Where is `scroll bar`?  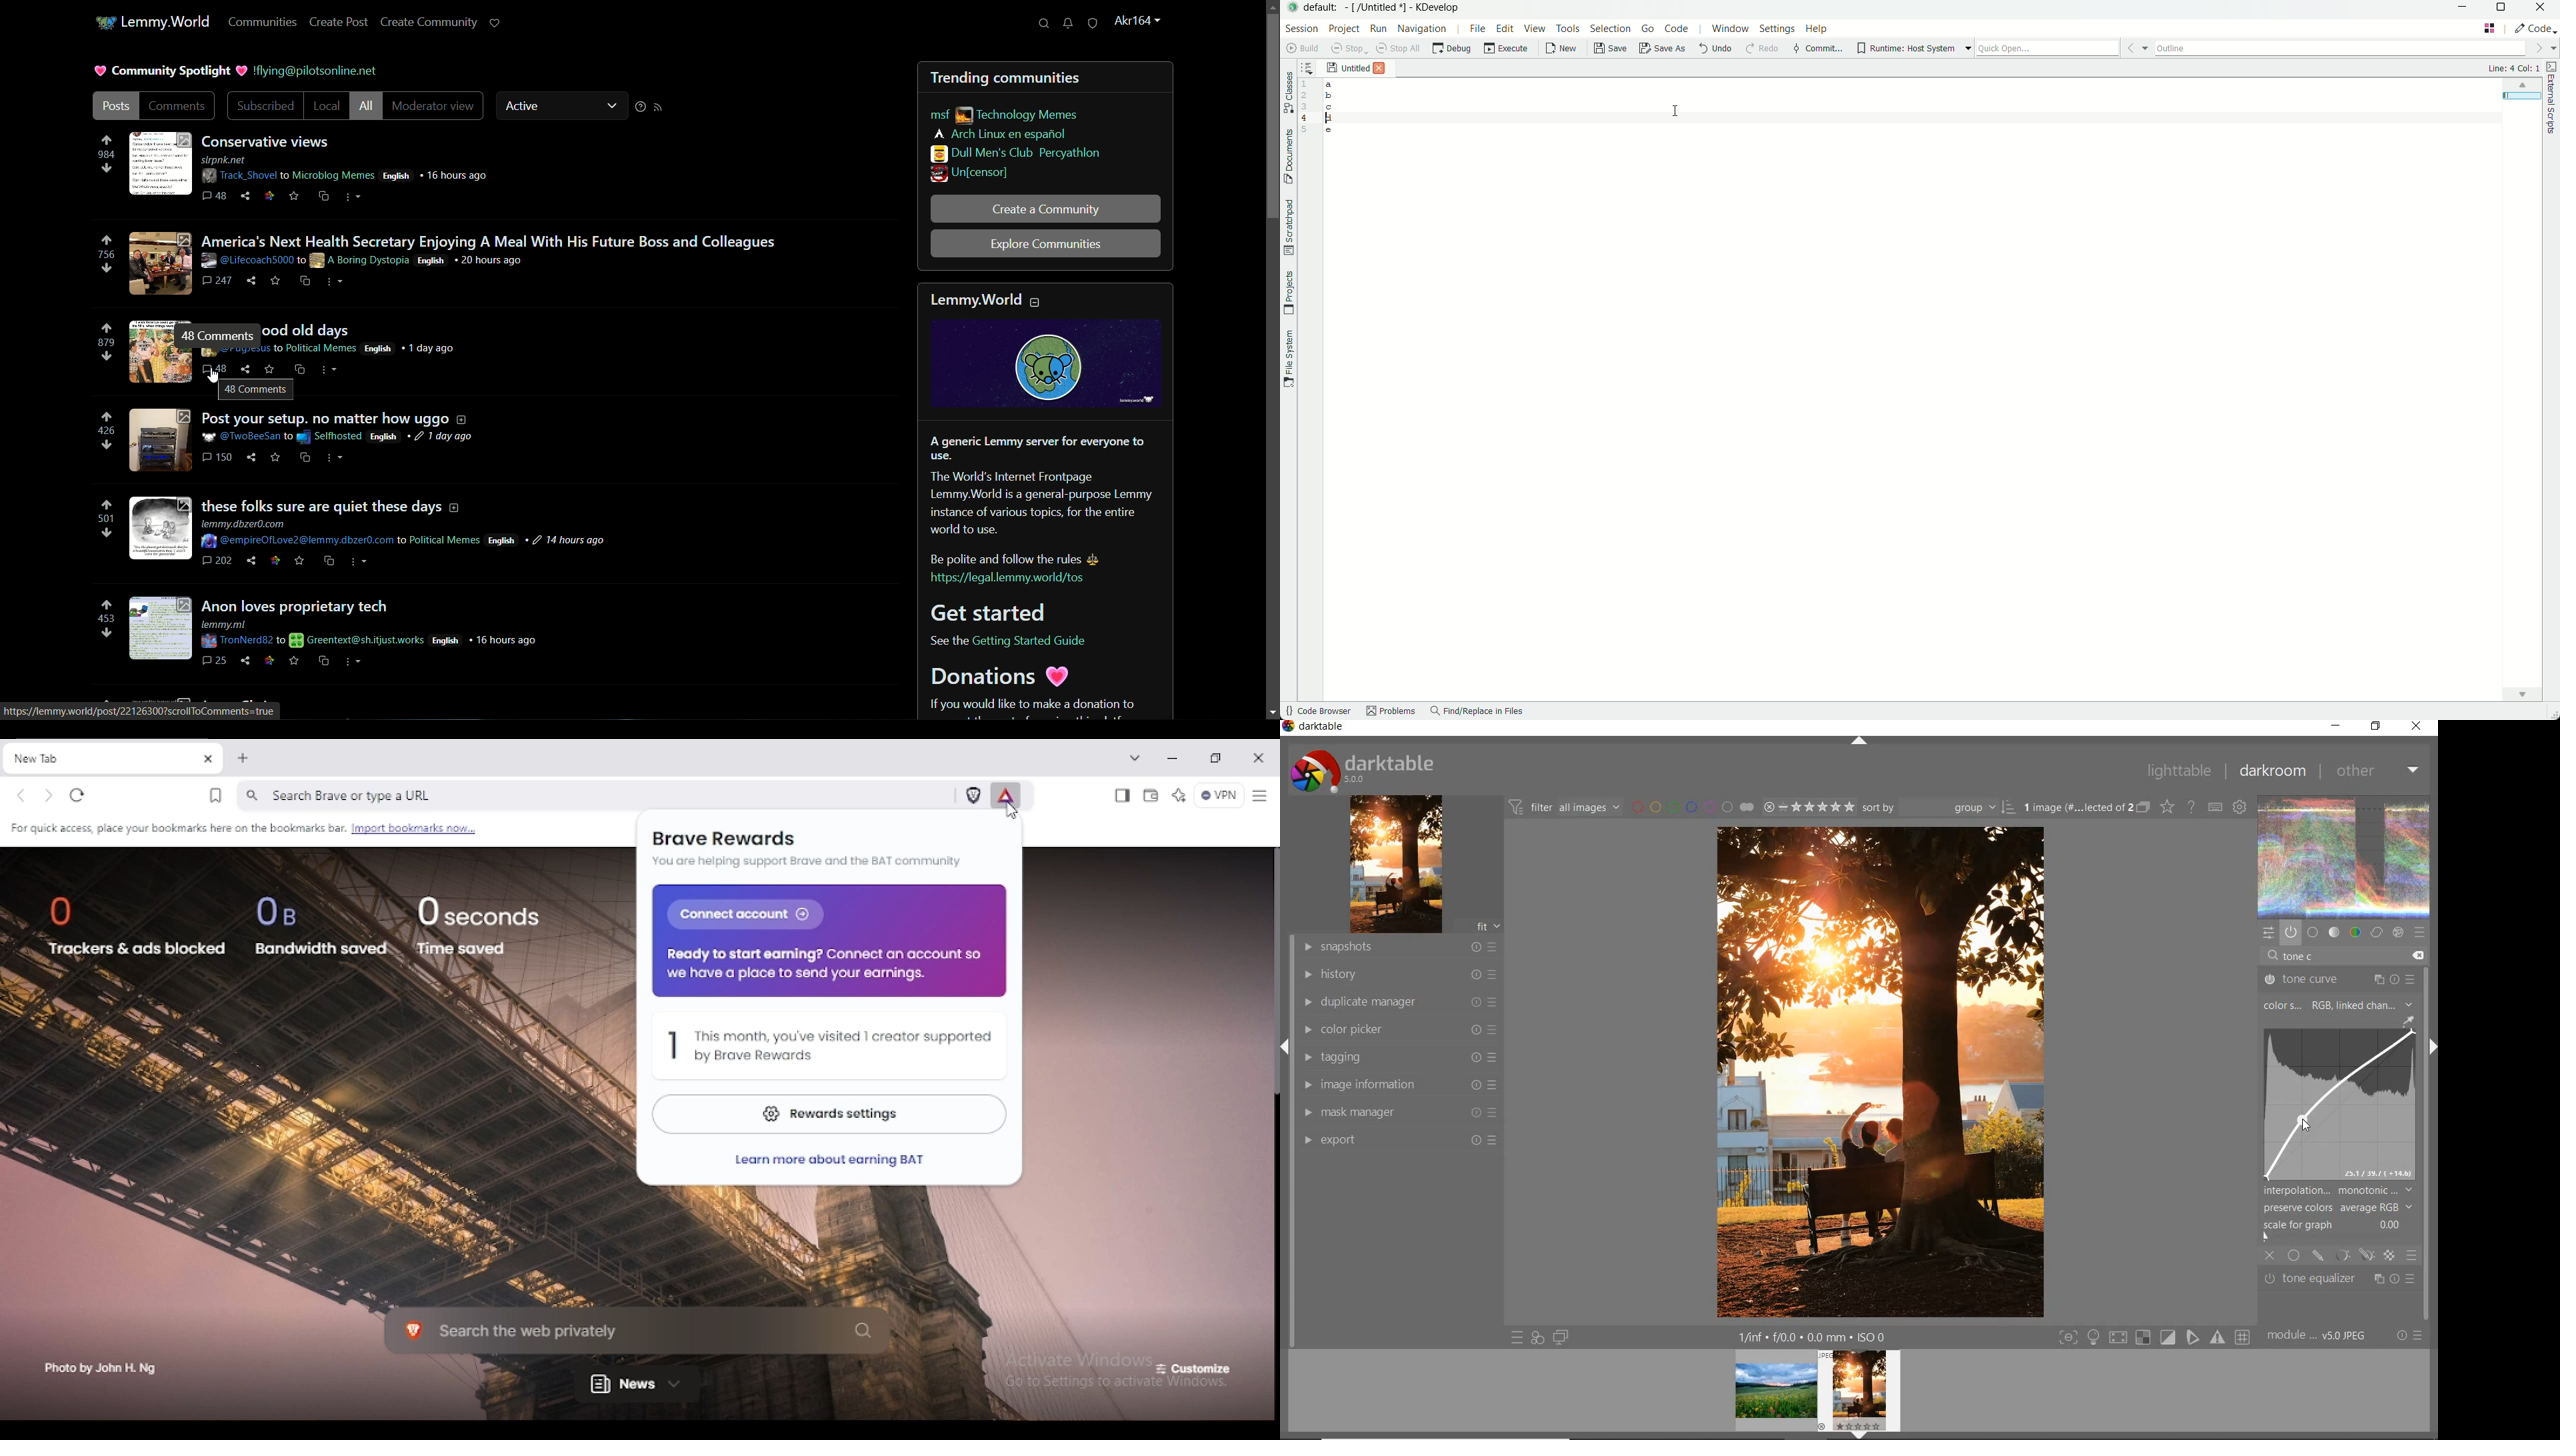
scroll bar is located at coordinates (1272, 366).